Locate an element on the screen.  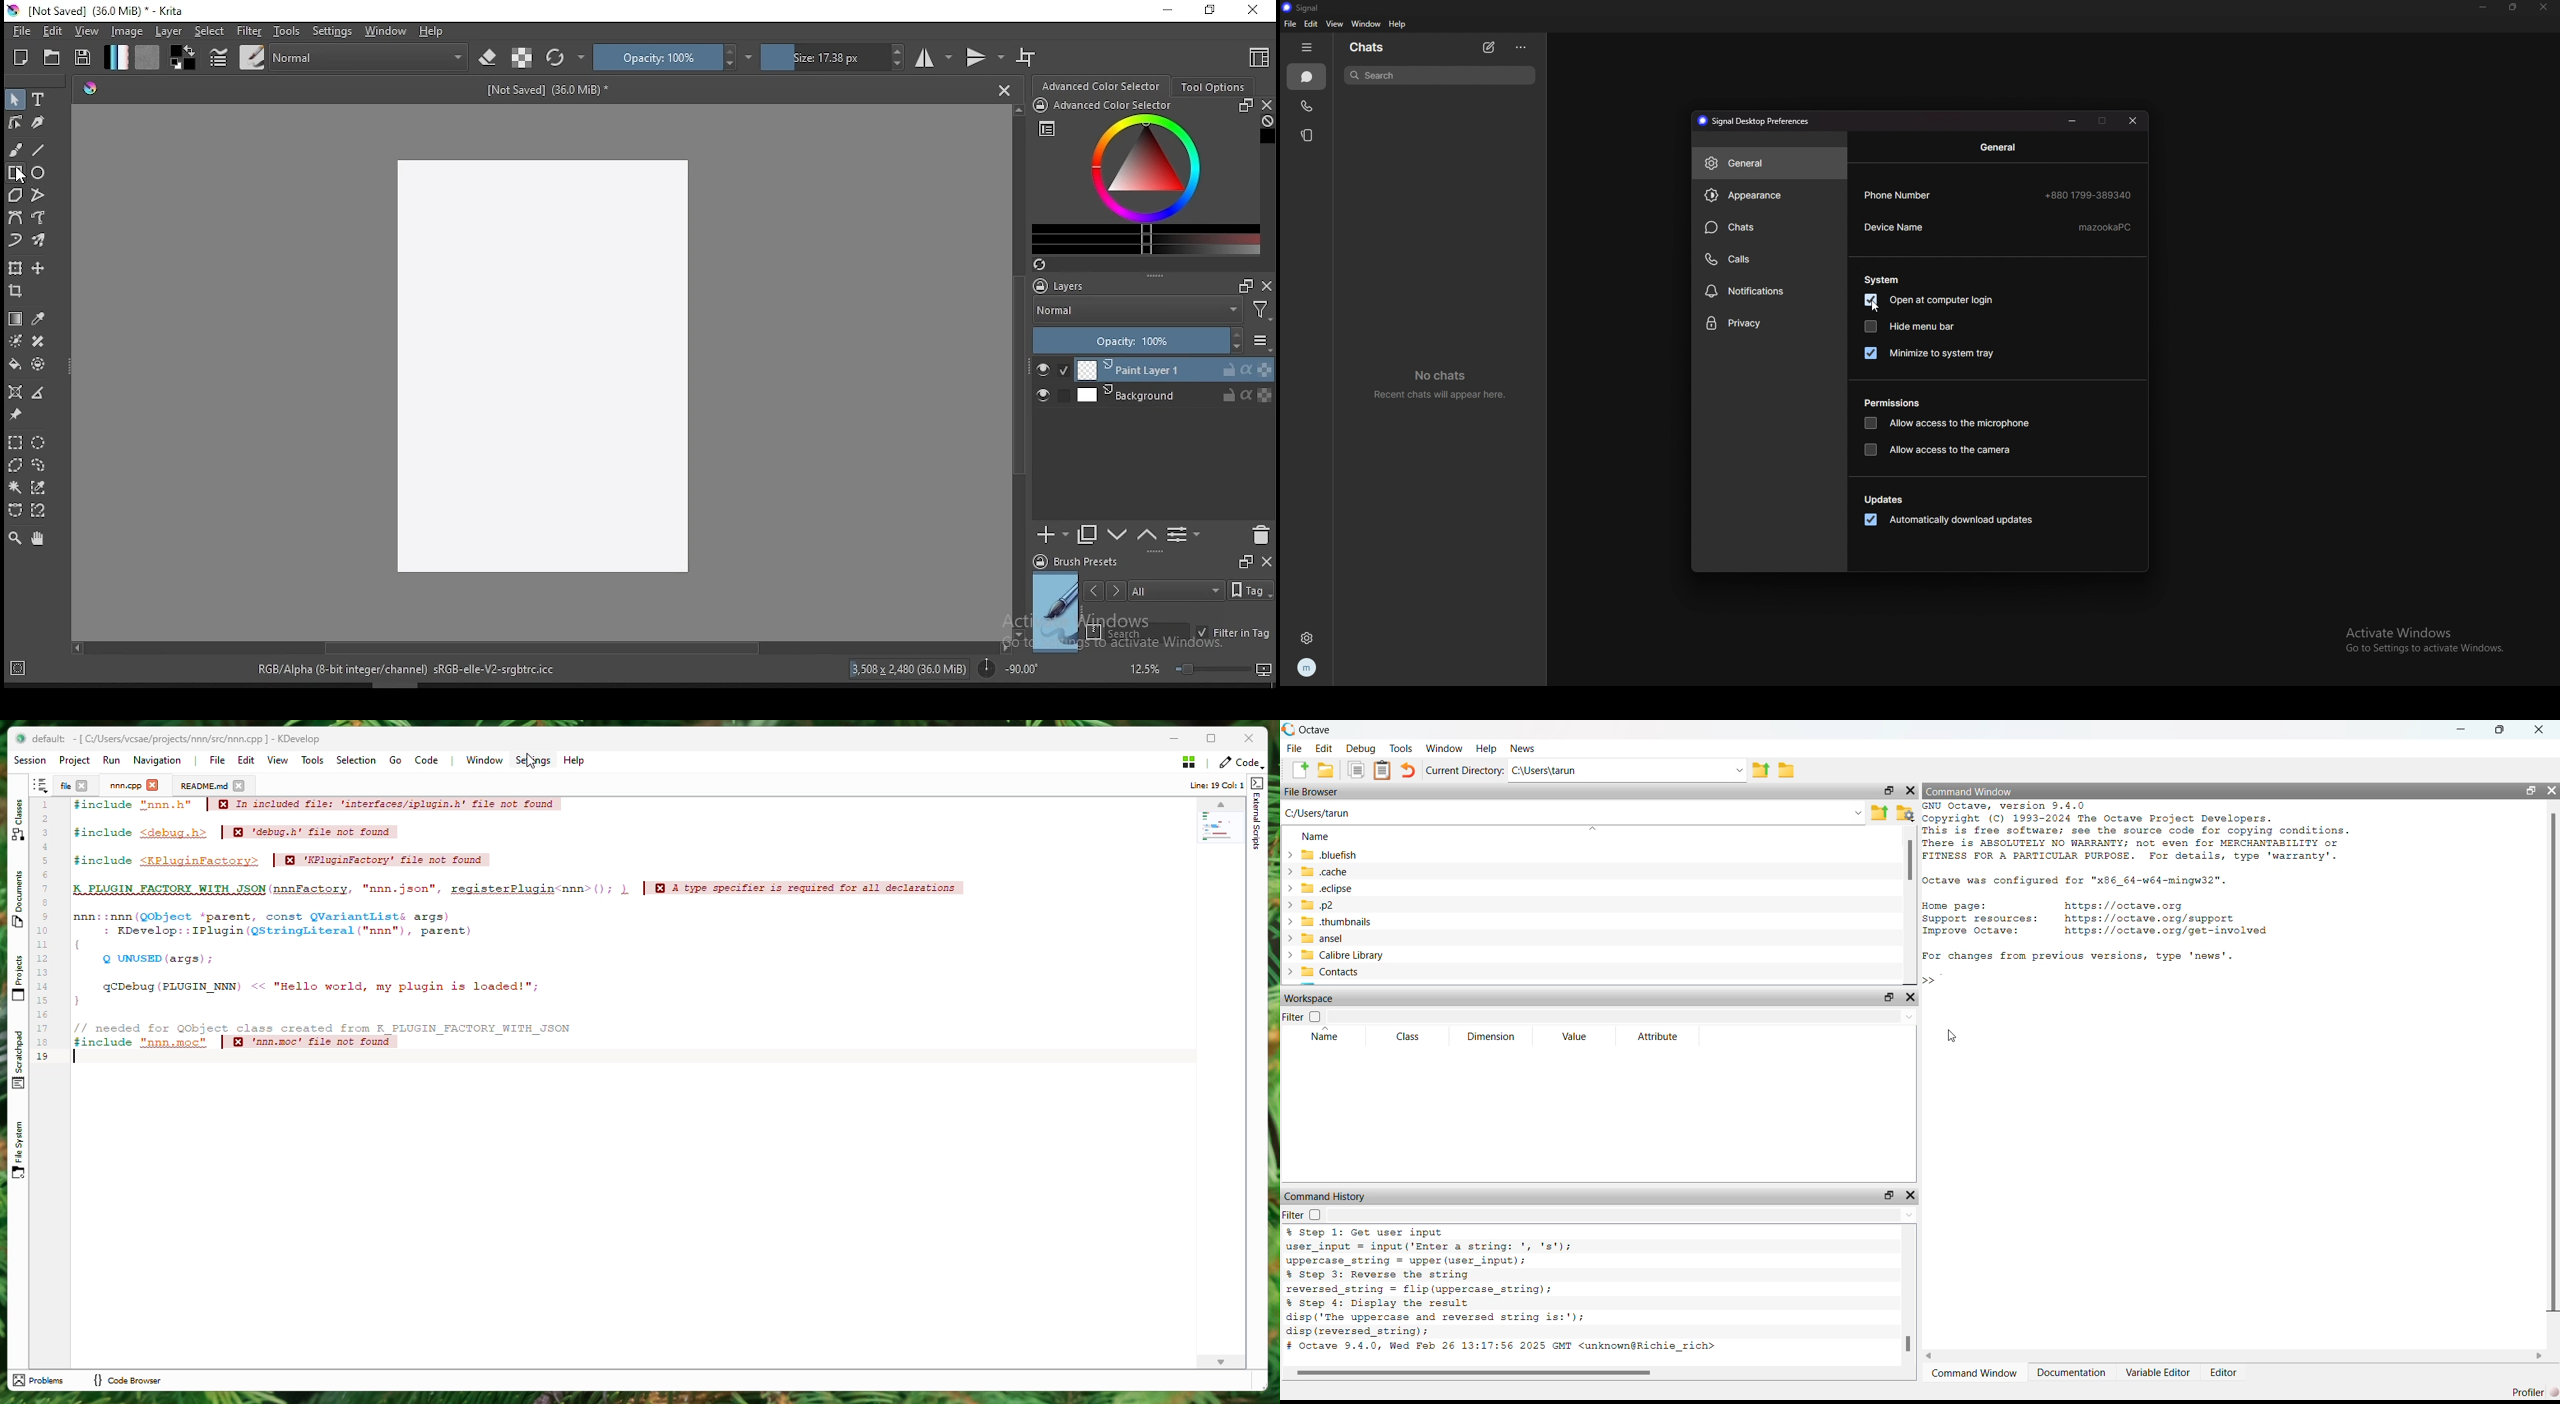
4 is located at coordinates (45, 847).